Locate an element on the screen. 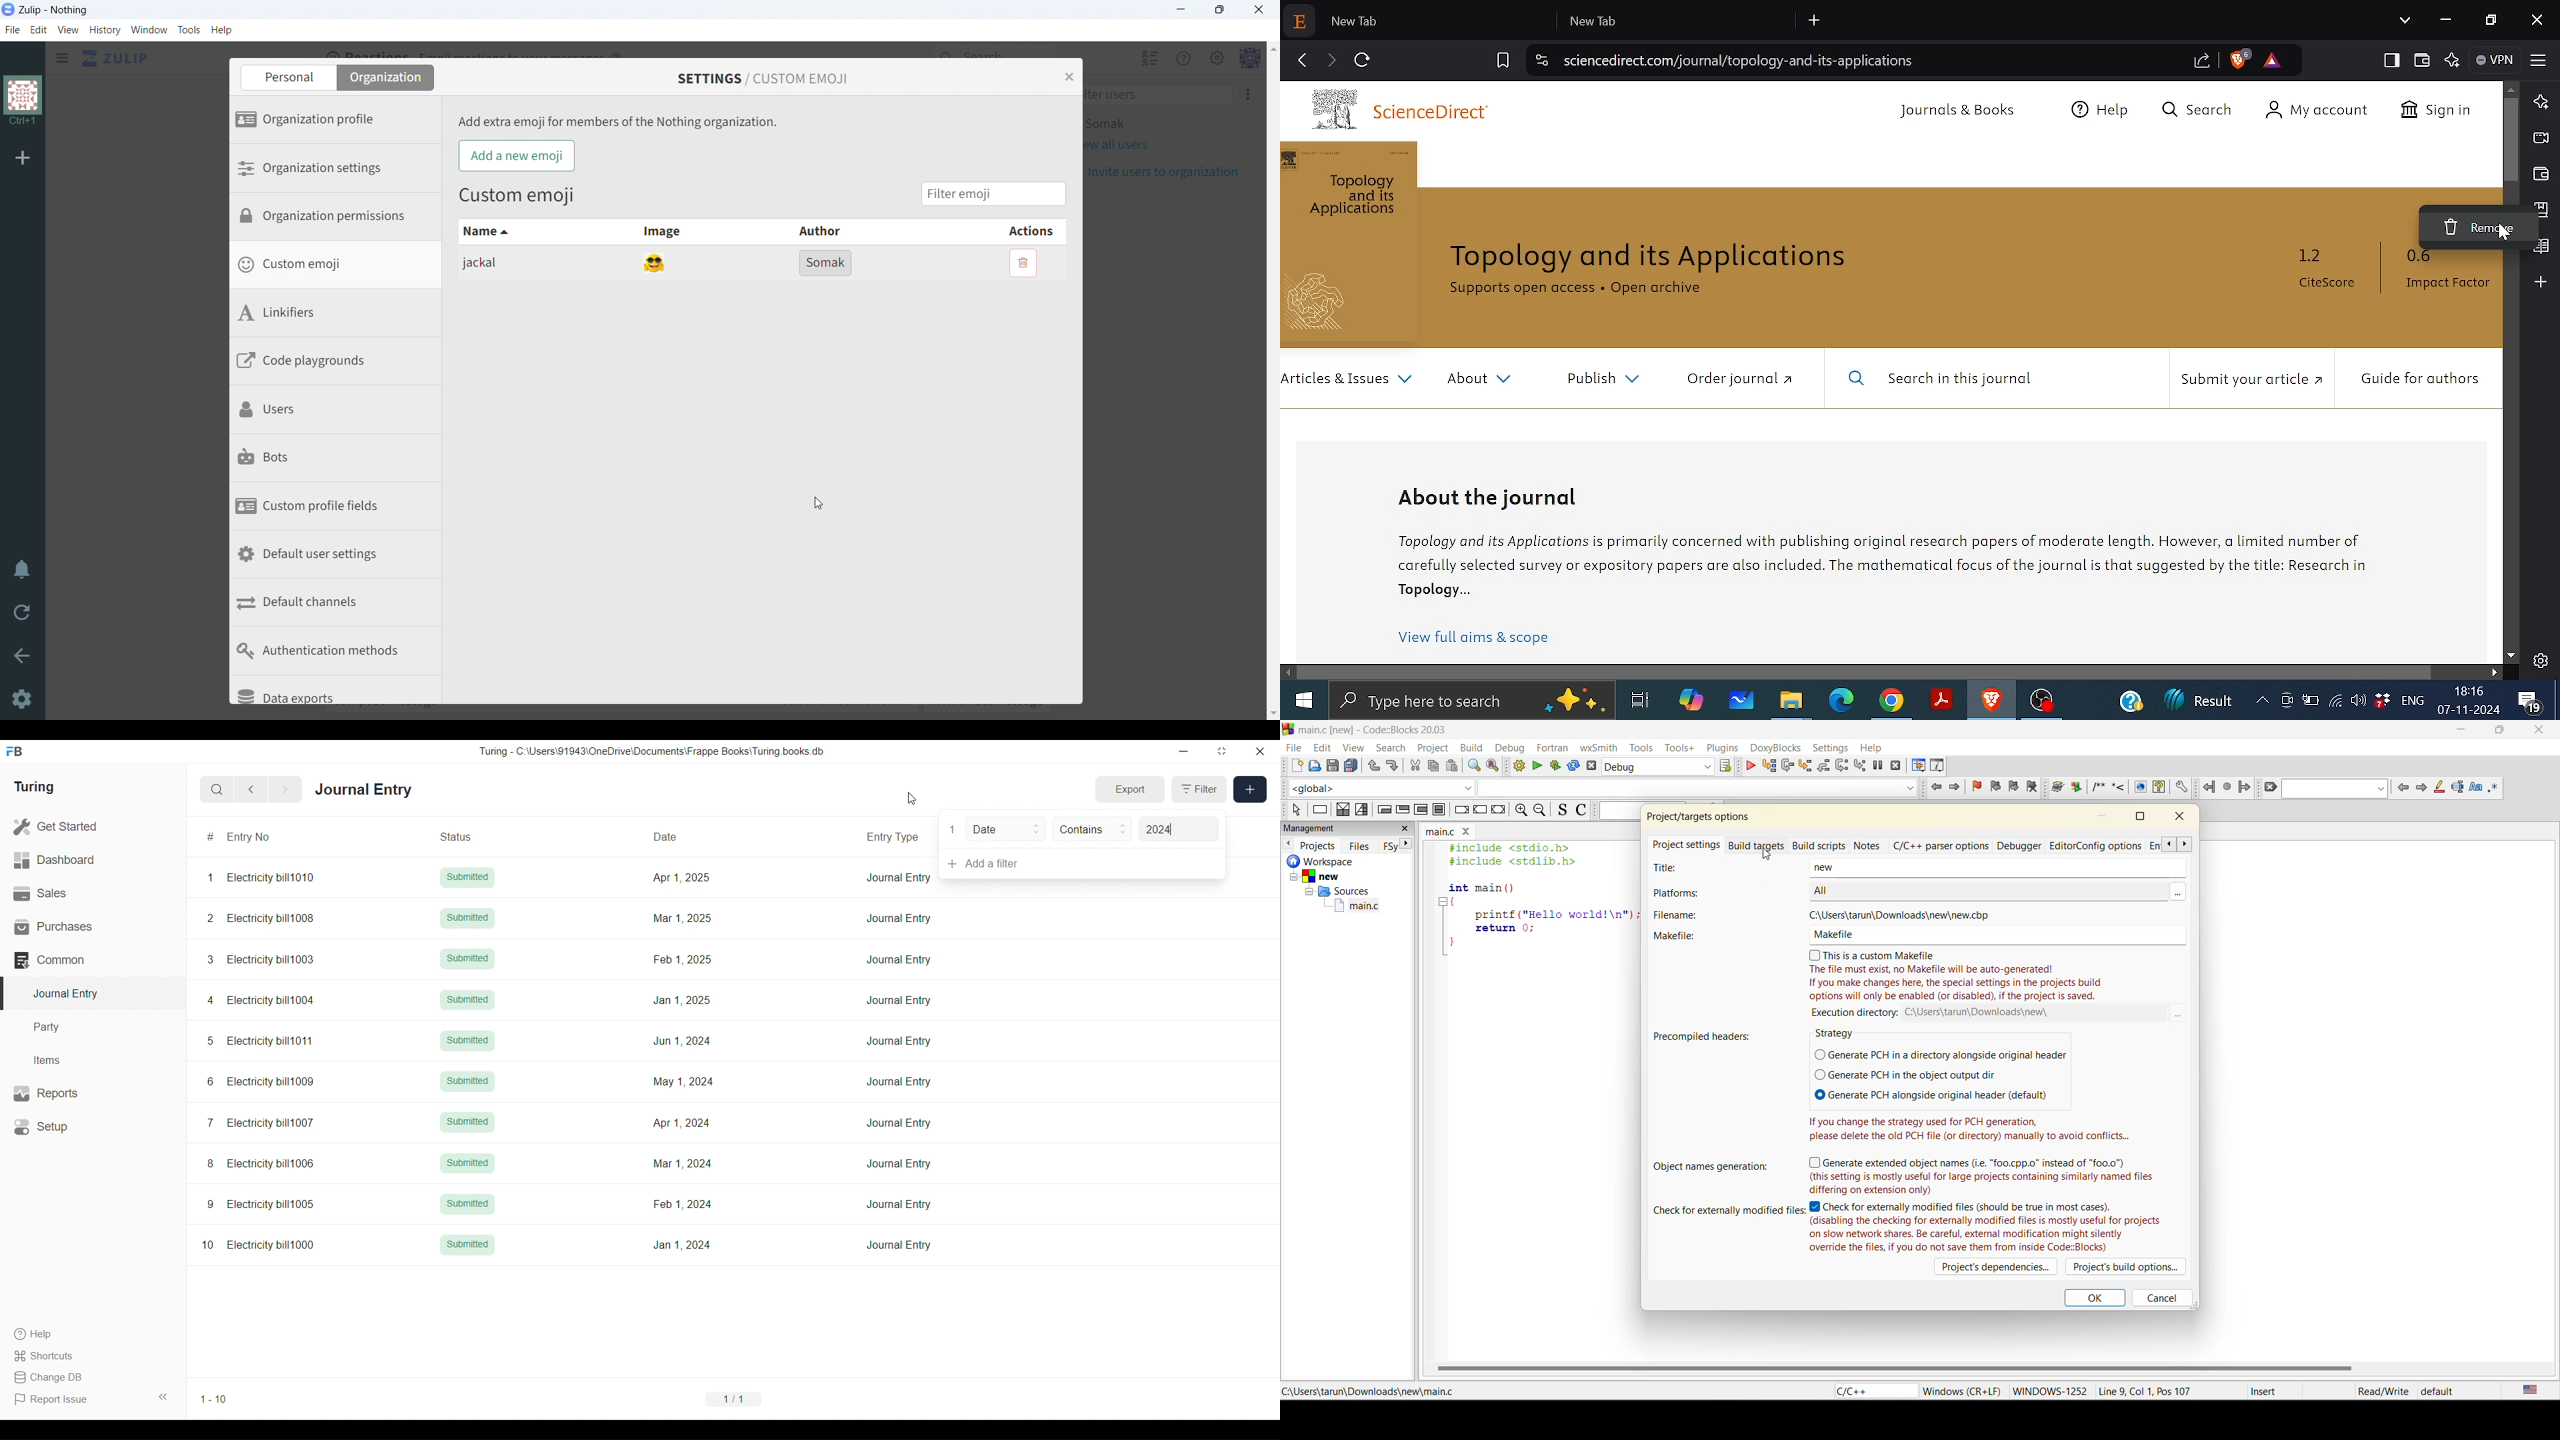 This screenshot has width=2576, height=1456. 1.2 CiteScore is located at coordinates (2332, 270).